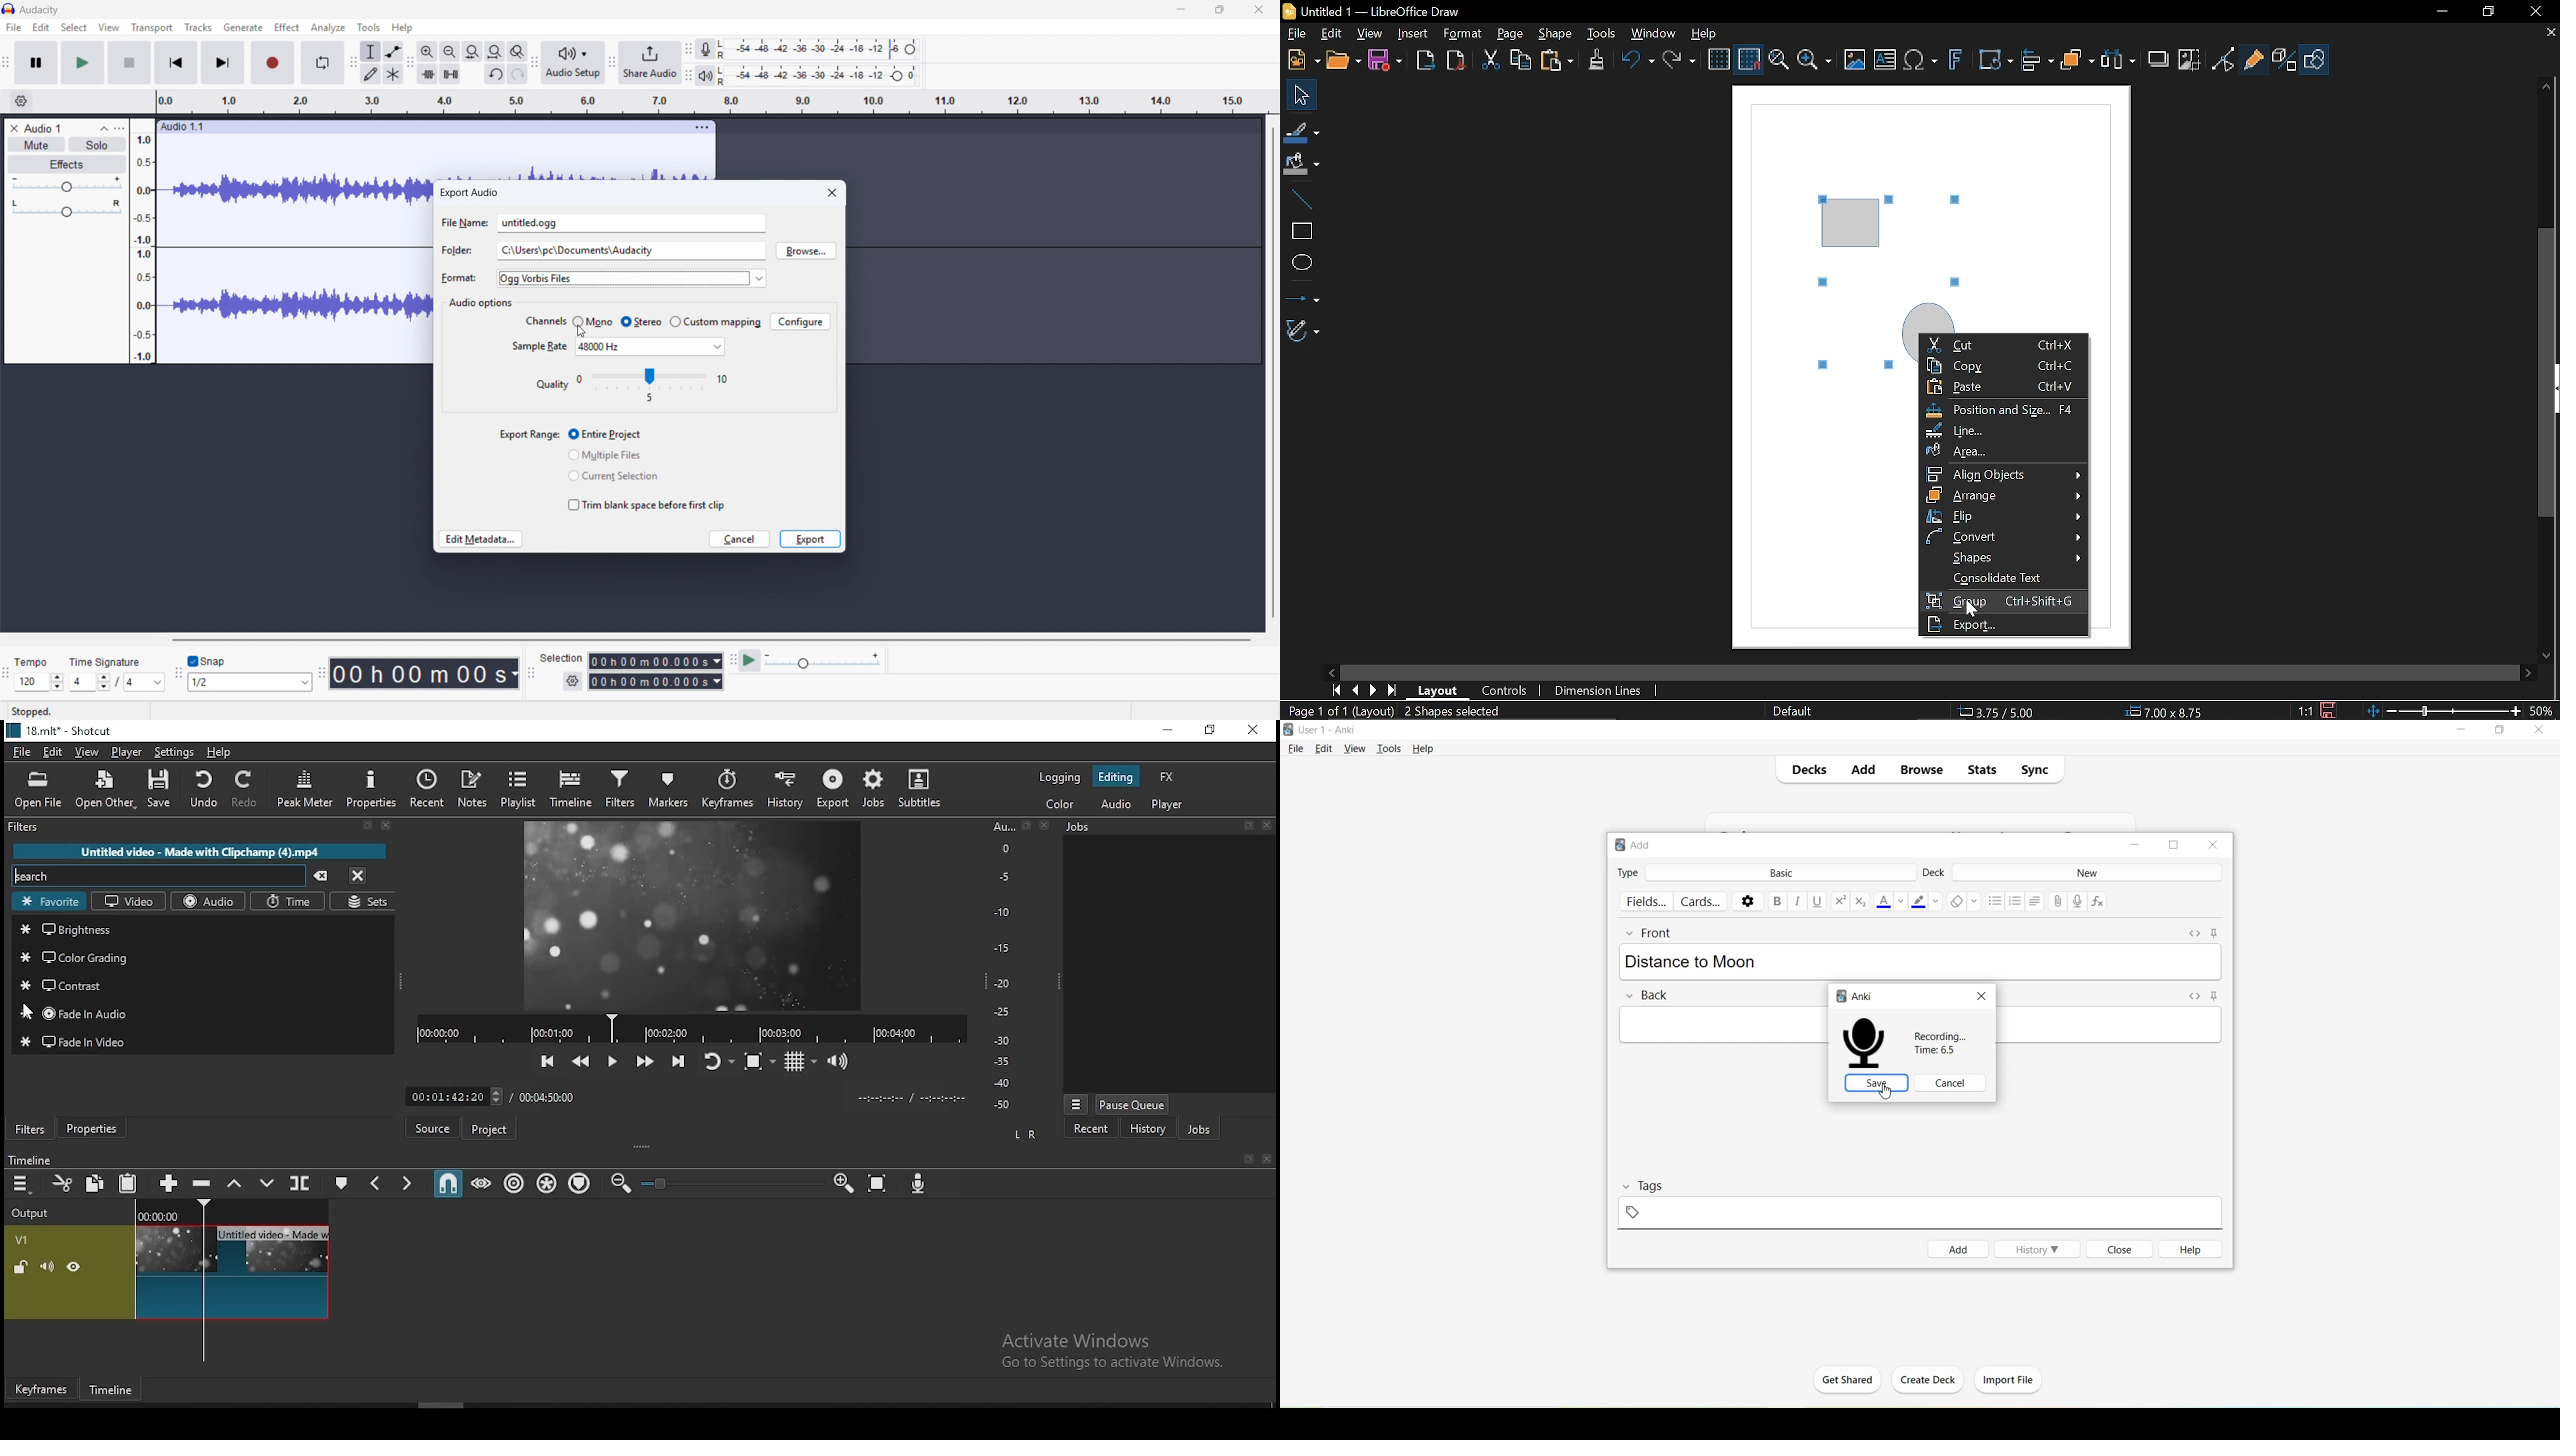 The image size is (2576, 1456). What do you see at coordinates (233, 1210) in the screenshot?
I see `Timeline` at bounding box center [233, 1210].